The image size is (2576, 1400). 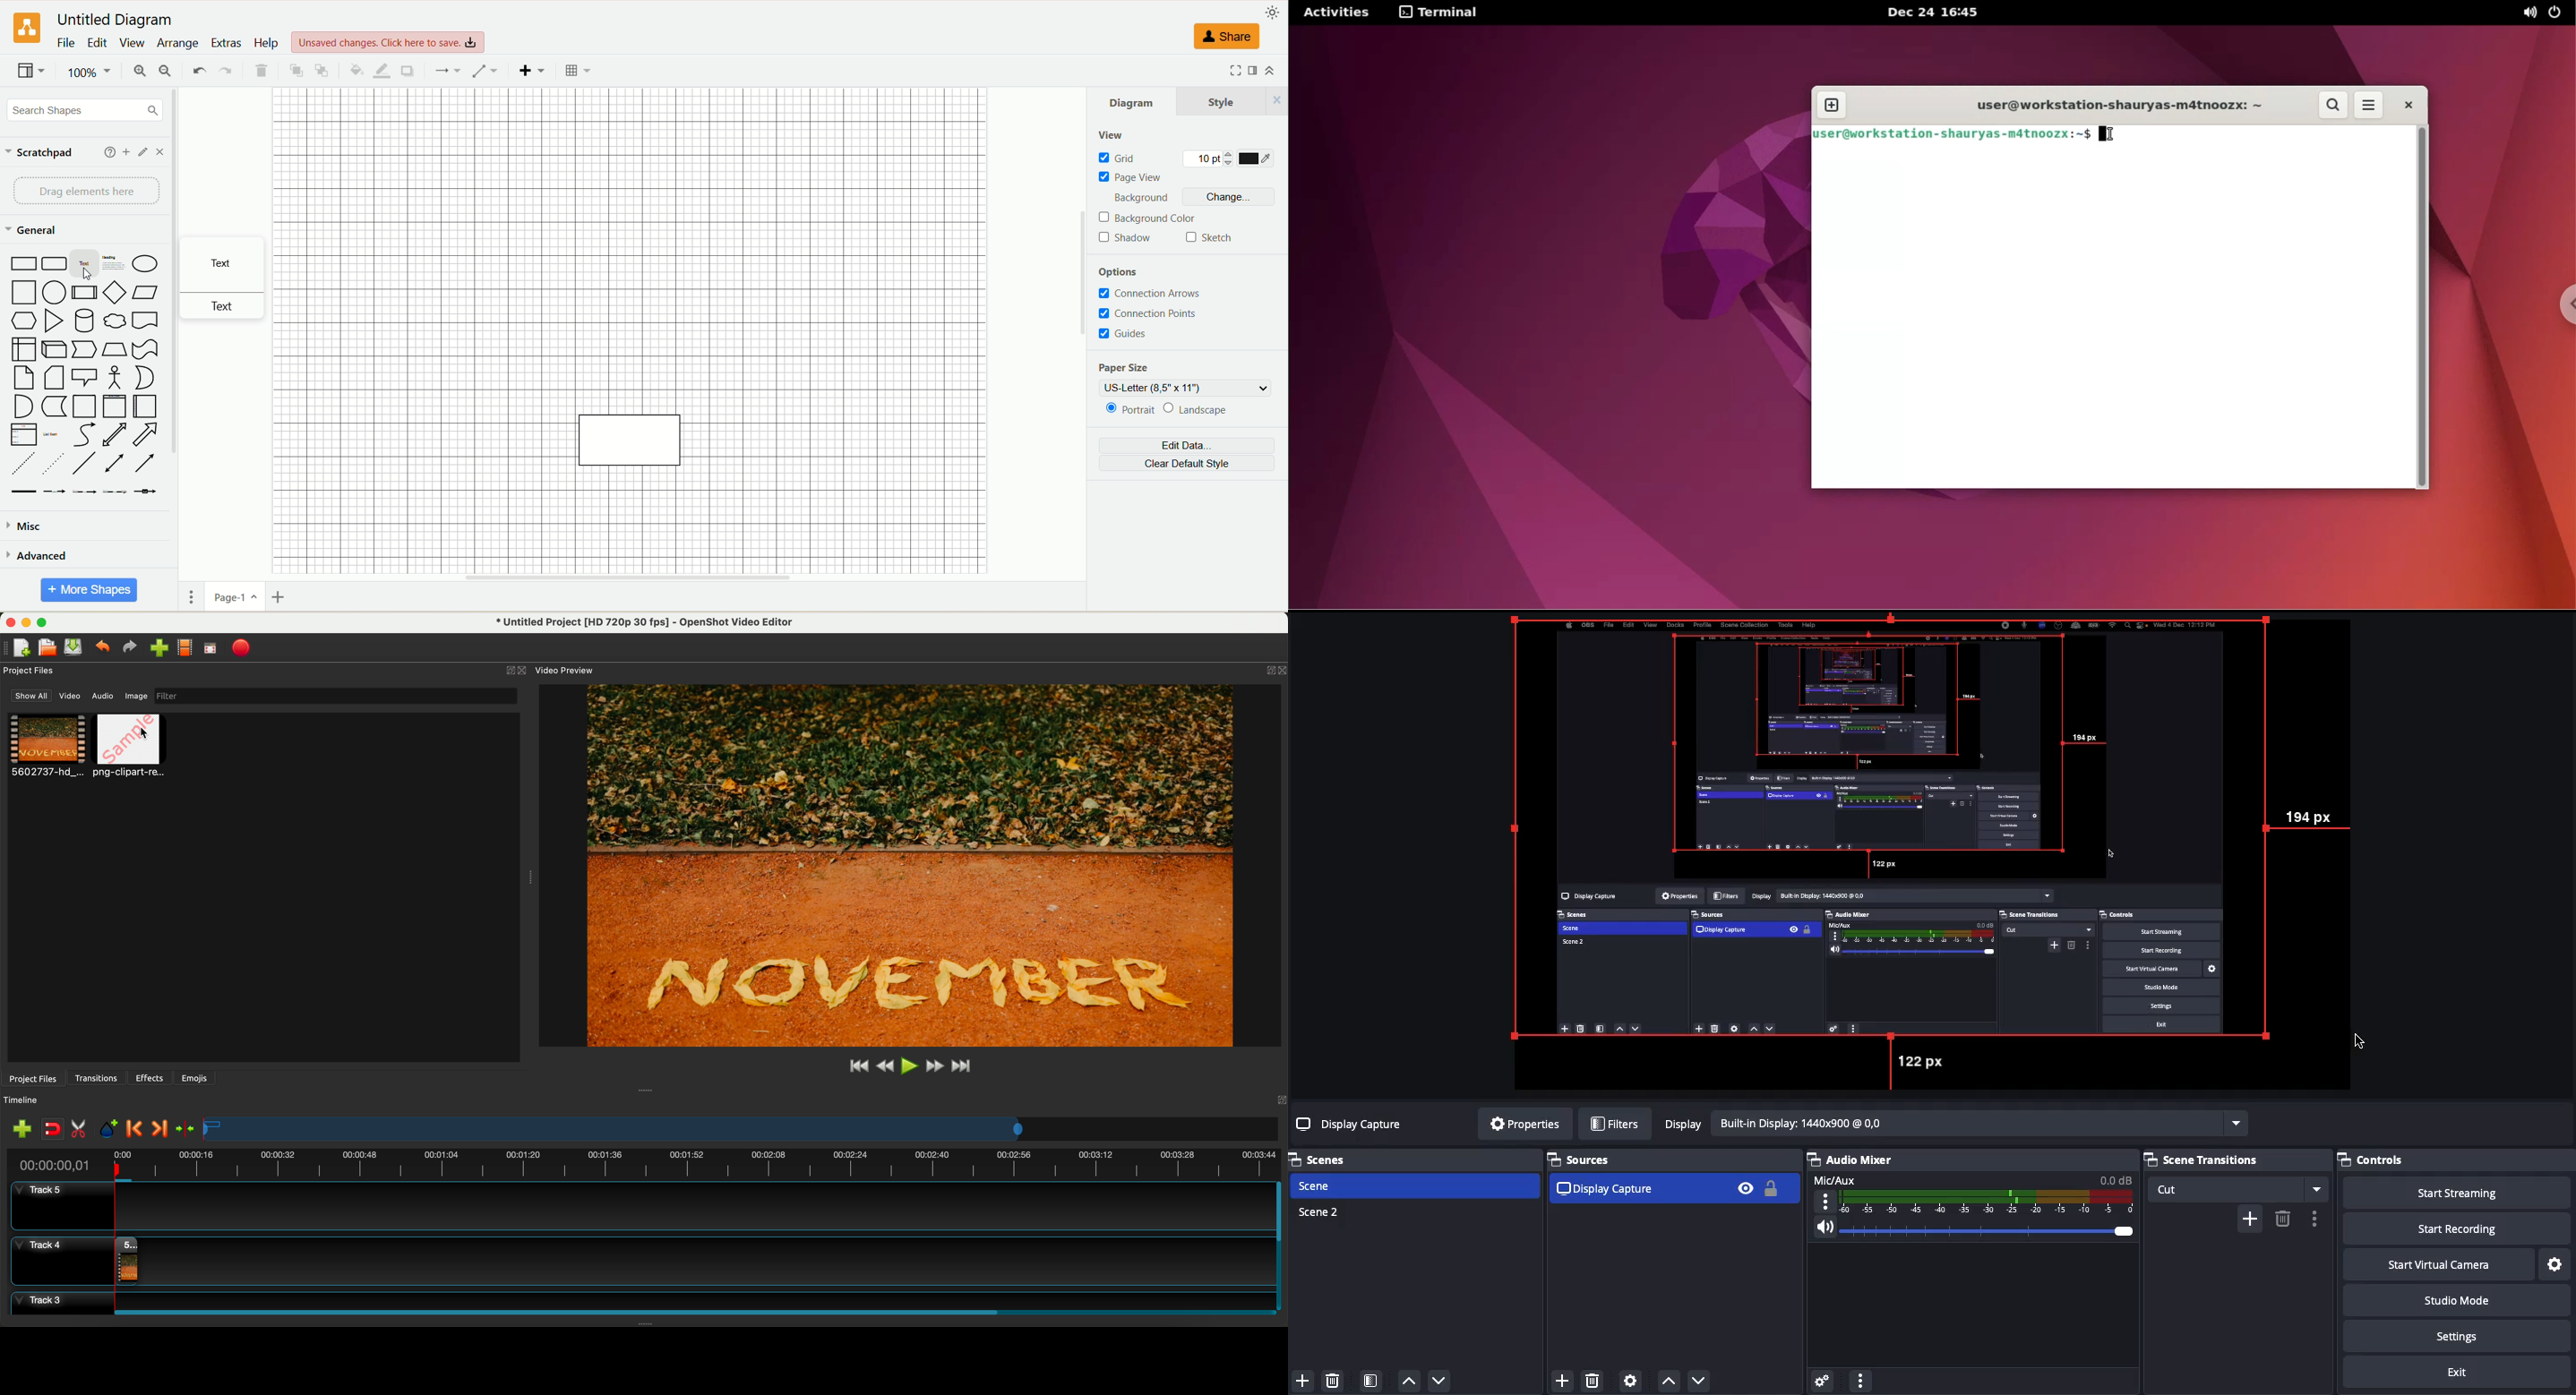 I want to click on redo, so click(x=132, y=648).